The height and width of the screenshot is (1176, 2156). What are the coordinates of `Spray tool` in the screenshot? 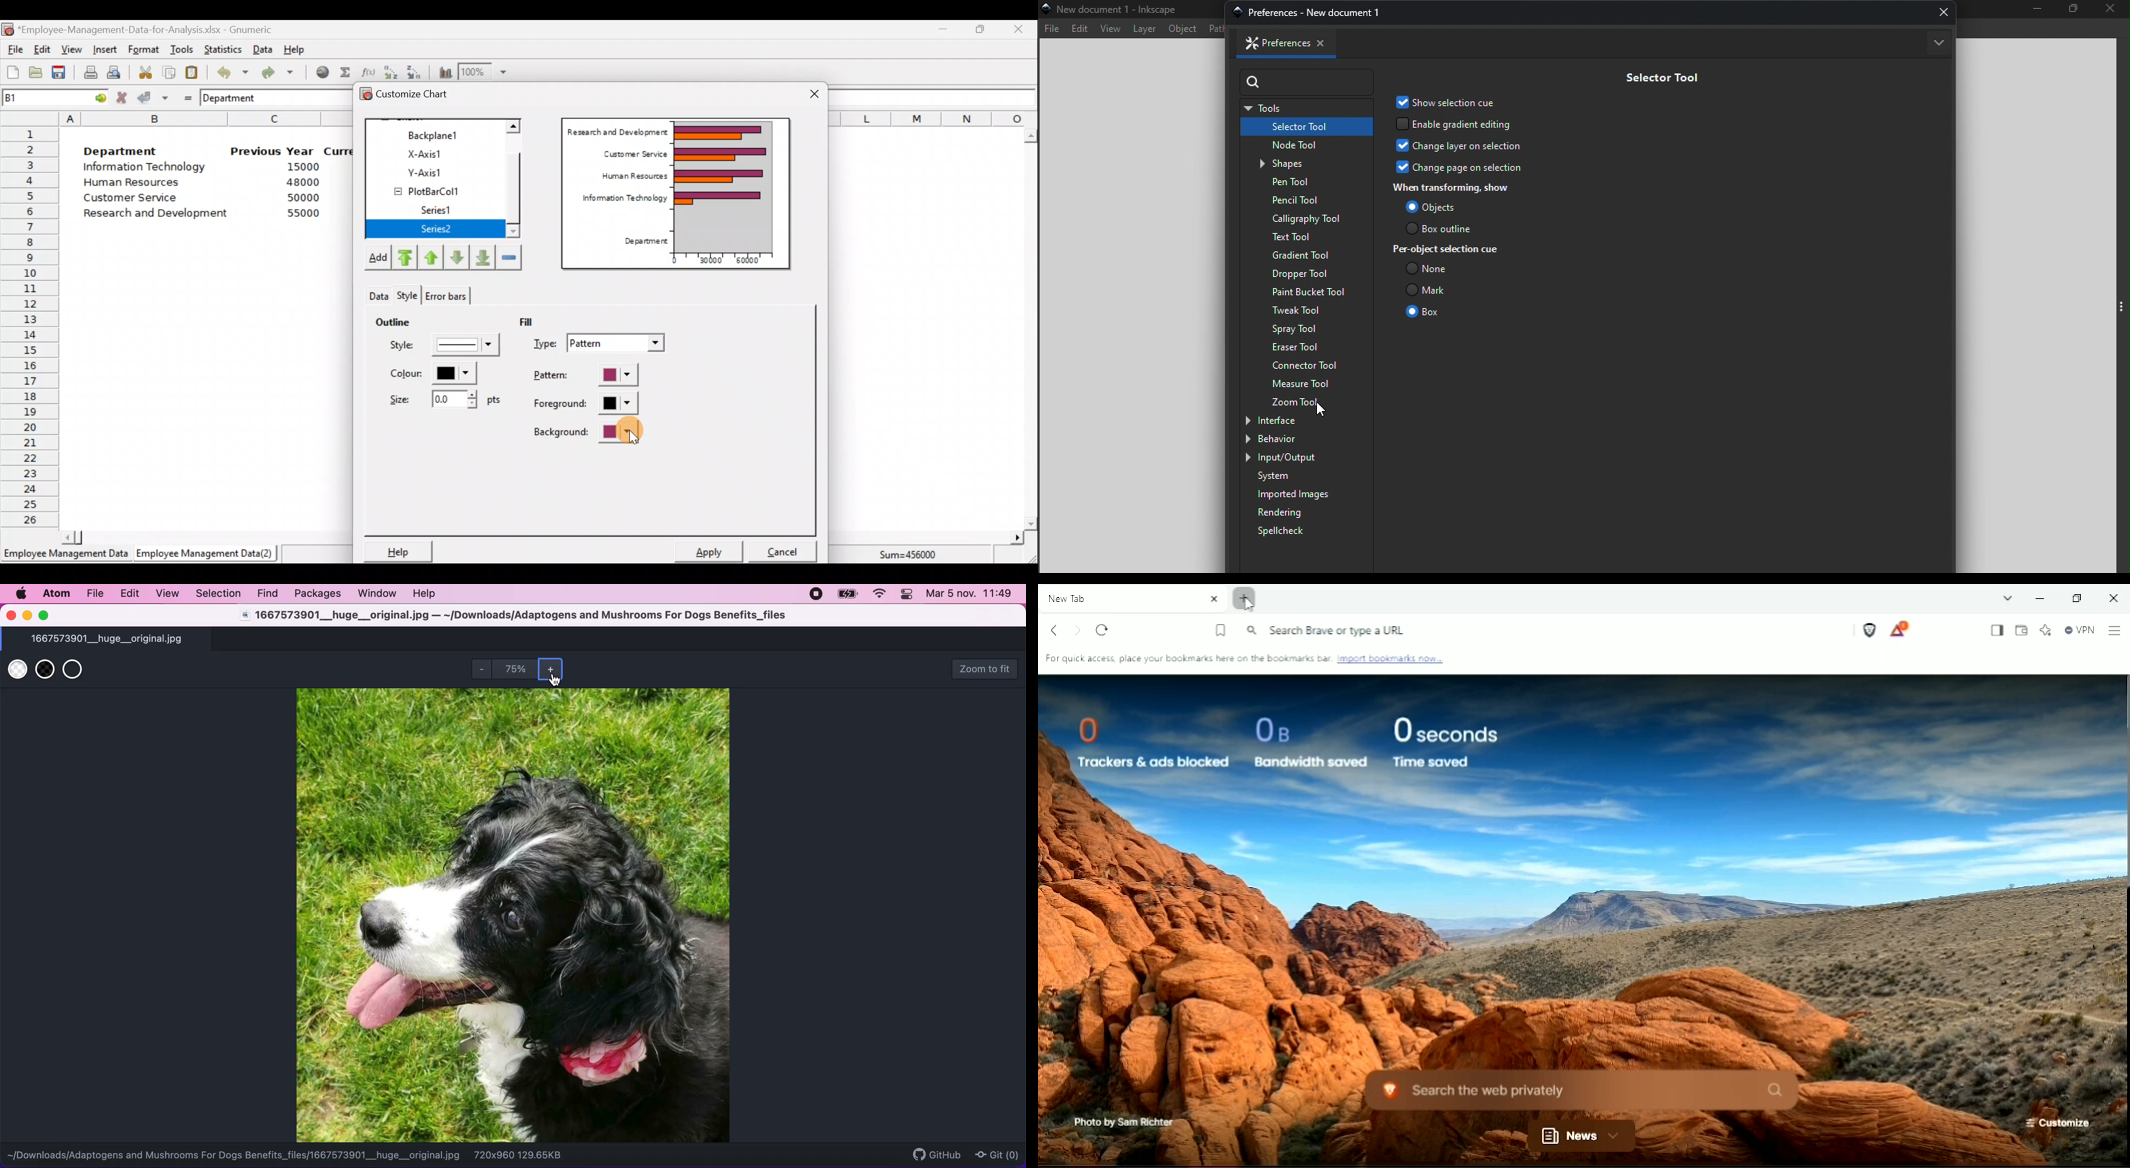 It's located at (1308, 329).